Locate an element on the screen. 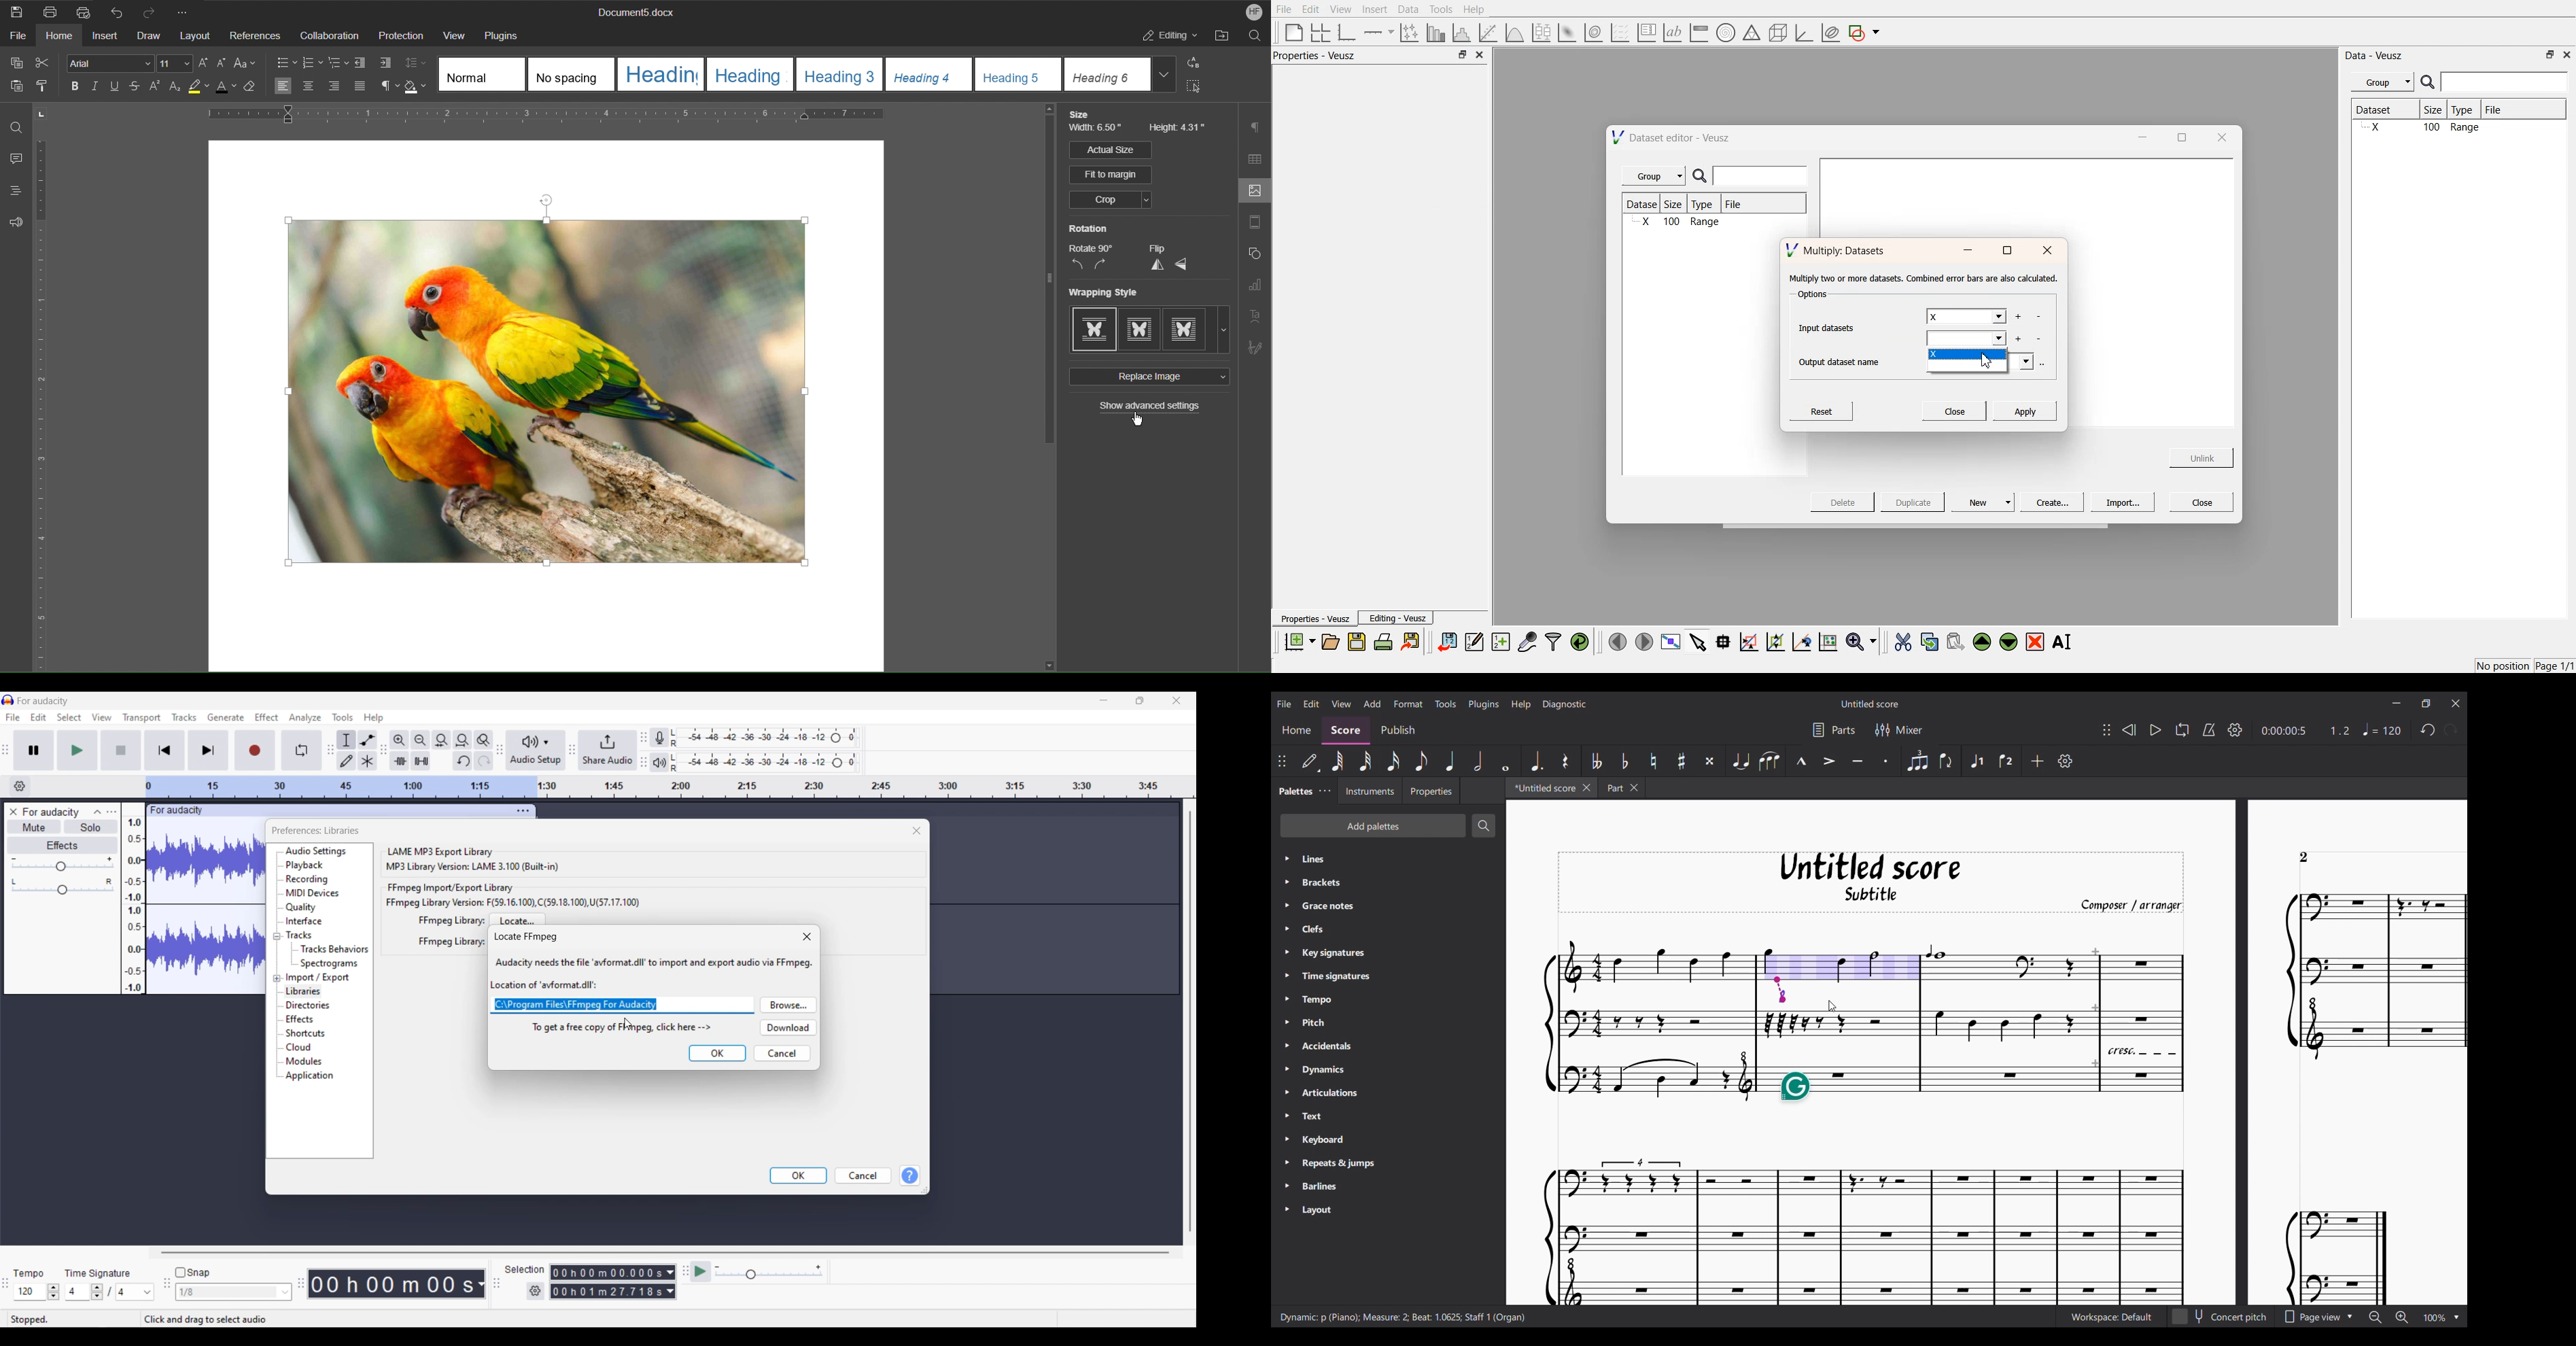 This screenshot has width=2576, height=1372. Playback level is located at coordinates (764, 763).